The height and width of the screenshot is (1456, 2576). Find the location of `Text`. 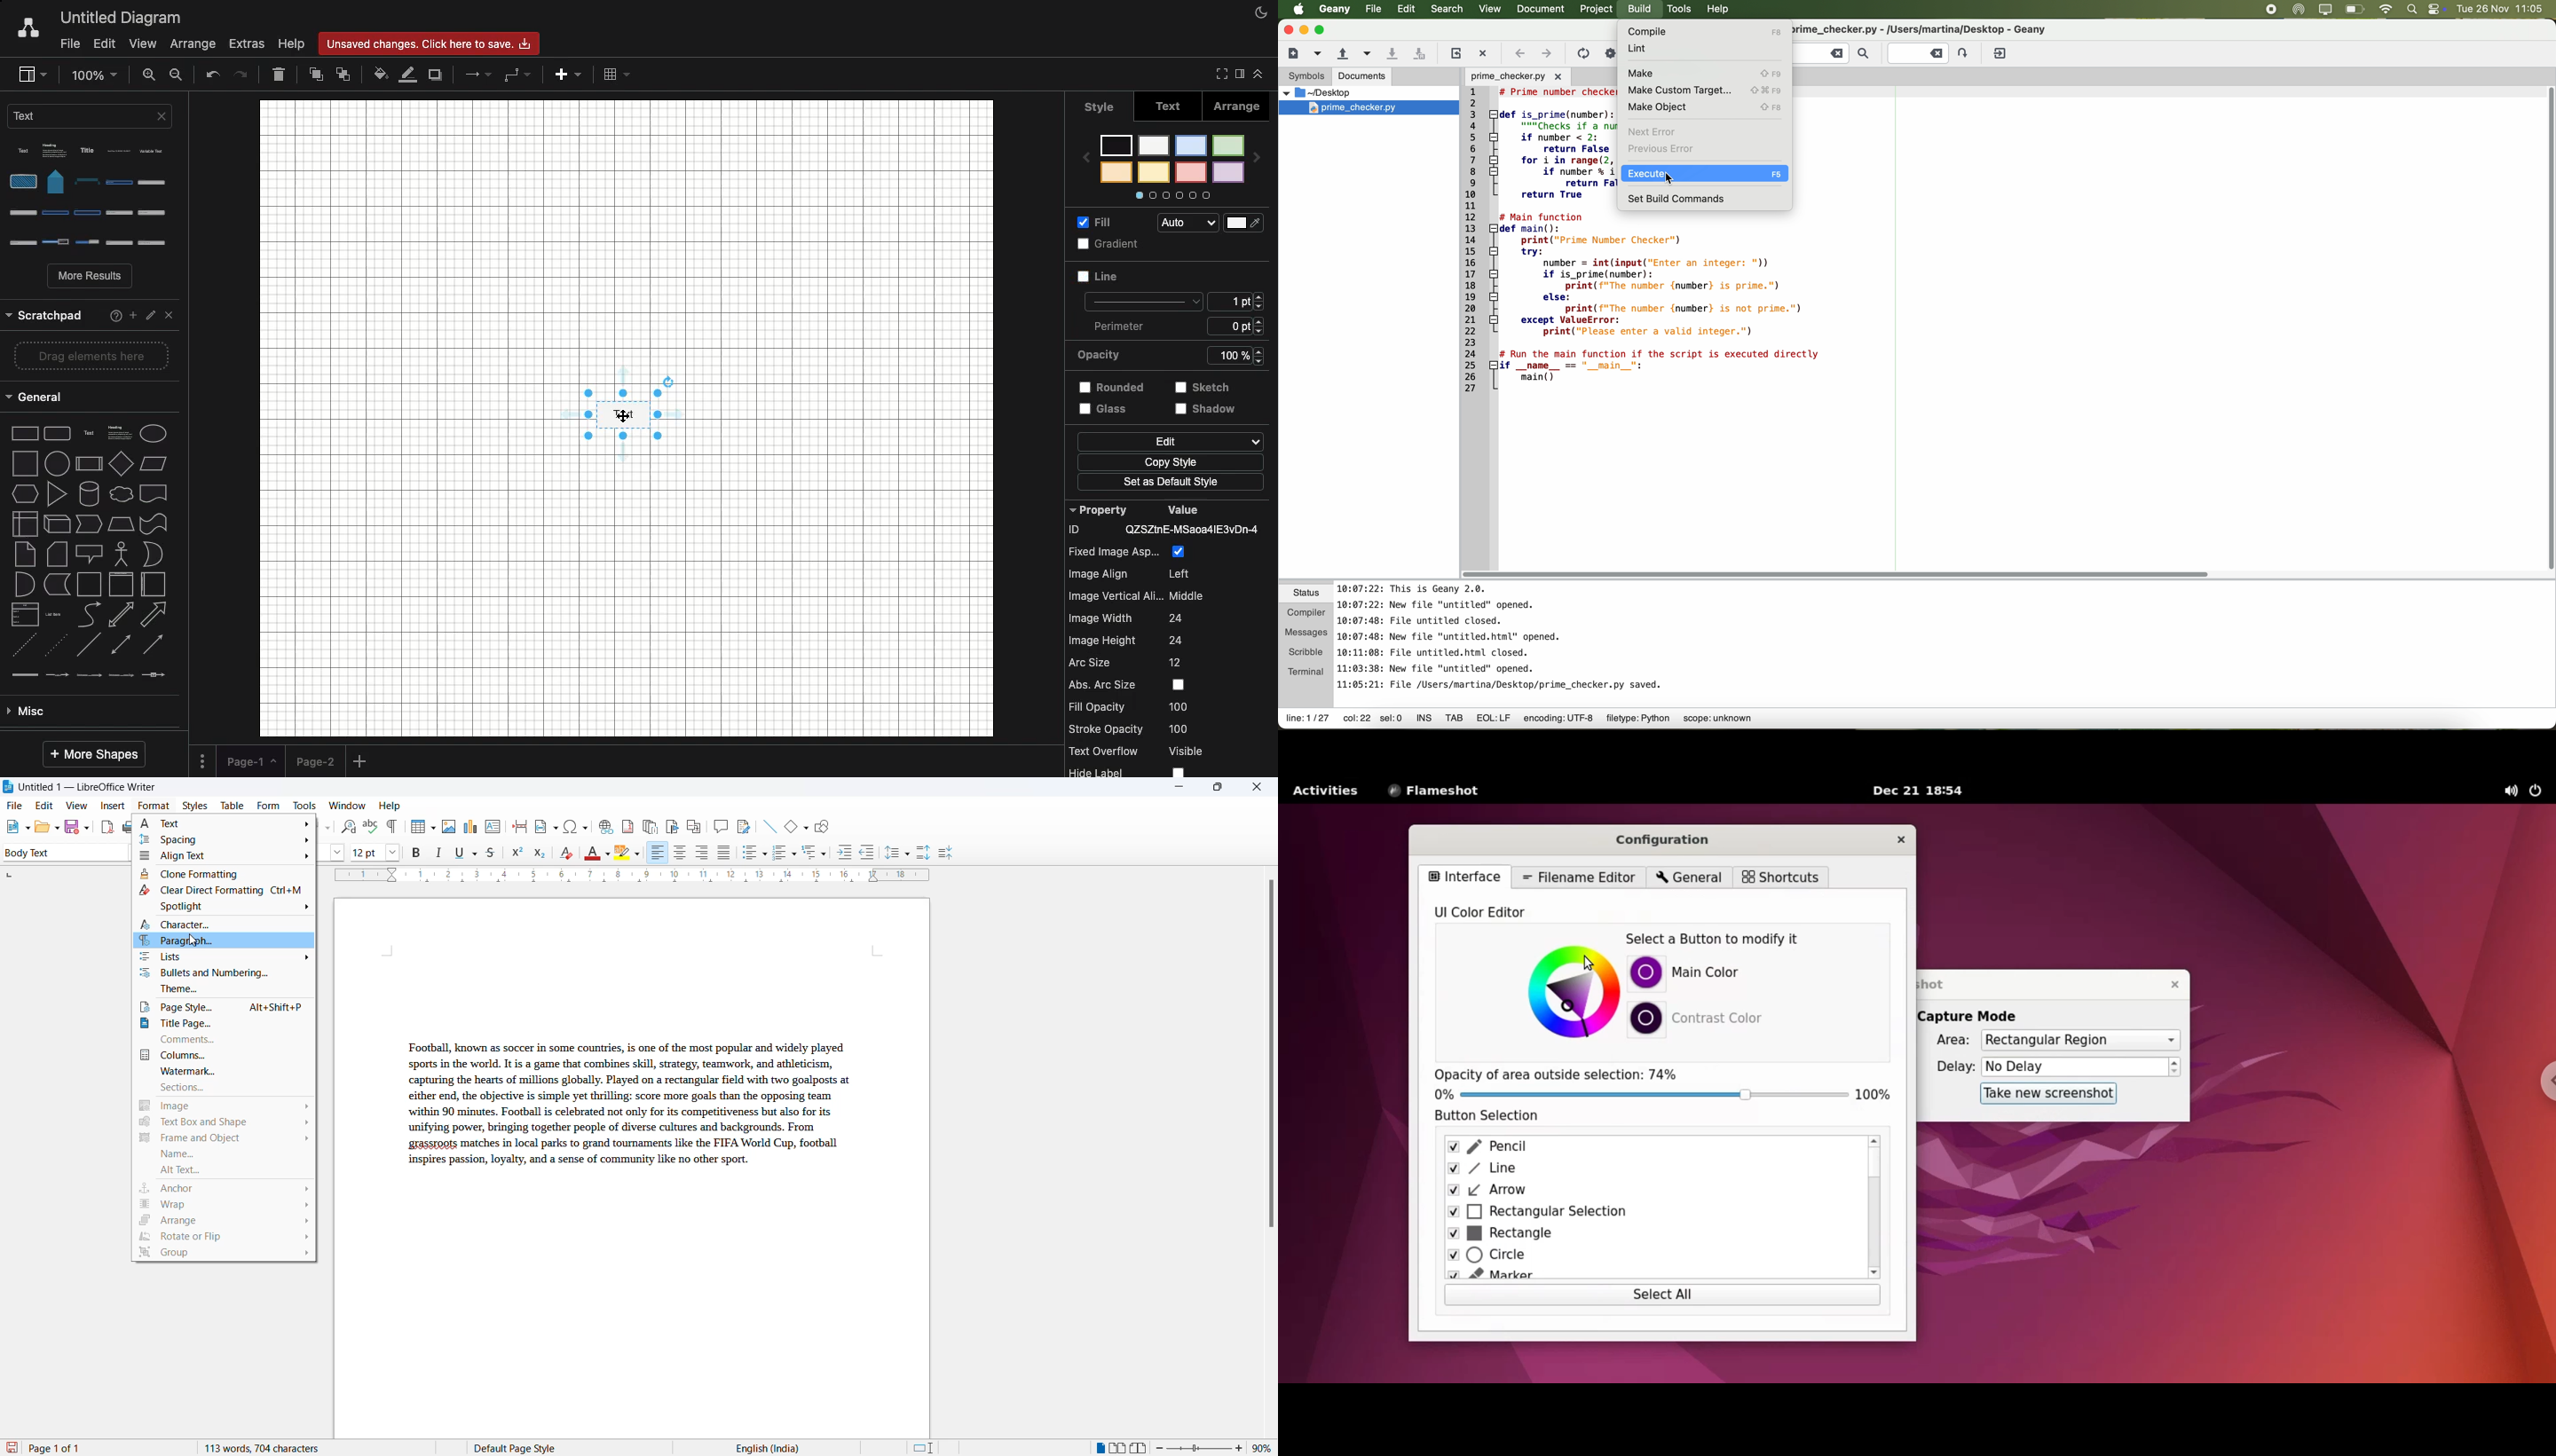

Text is located at coordinates (1169, 108).